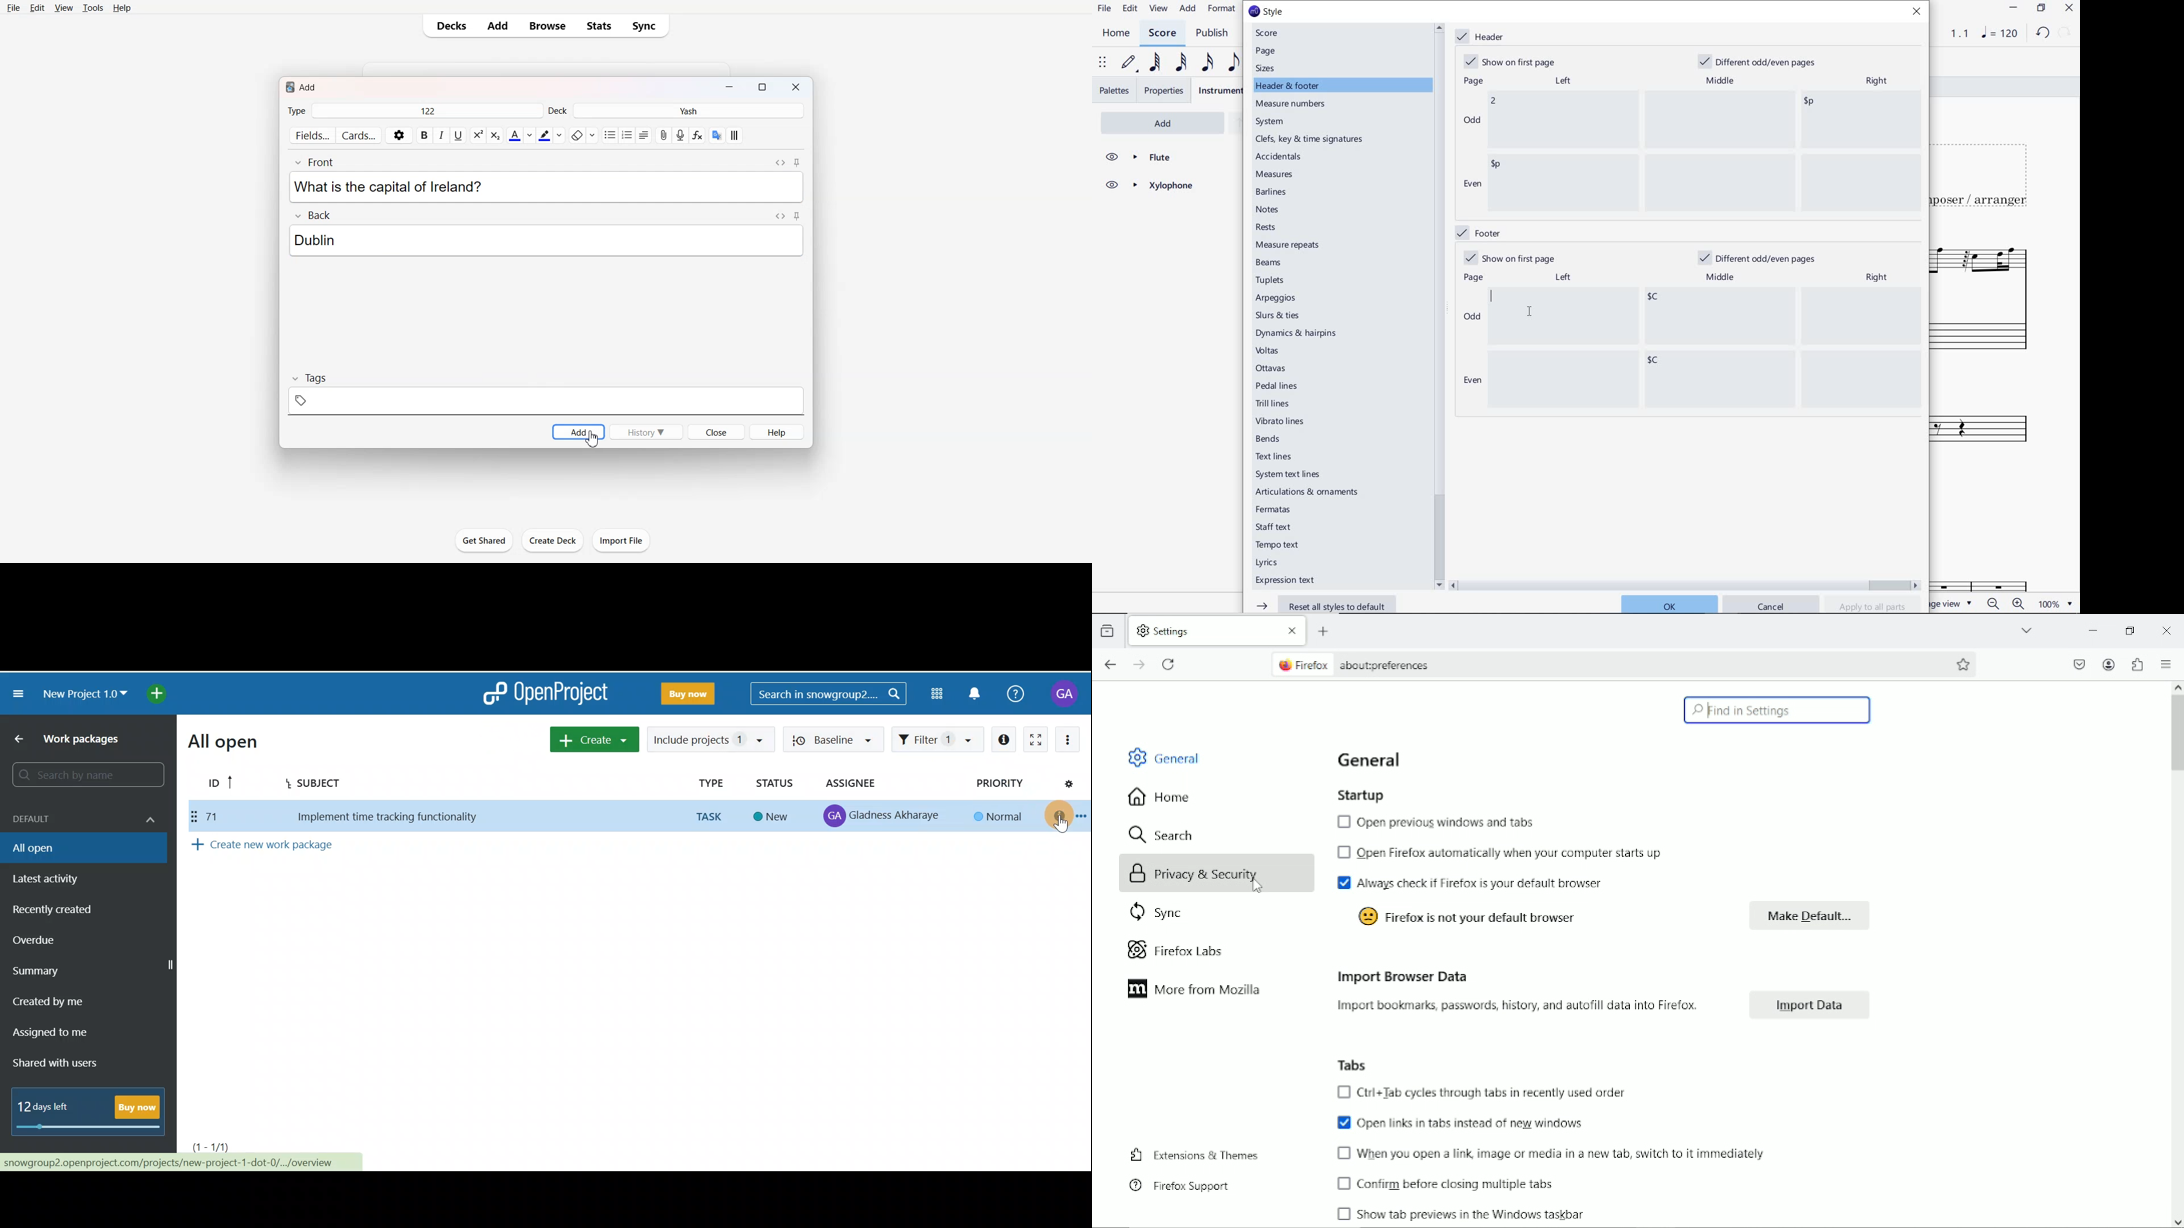 The width and height of the screenshot is (2184, 1232). What do you see at coordinates (897, 815) in the screenshot?
I see `Gladness Akharaye` at bounding box center [897, 815].